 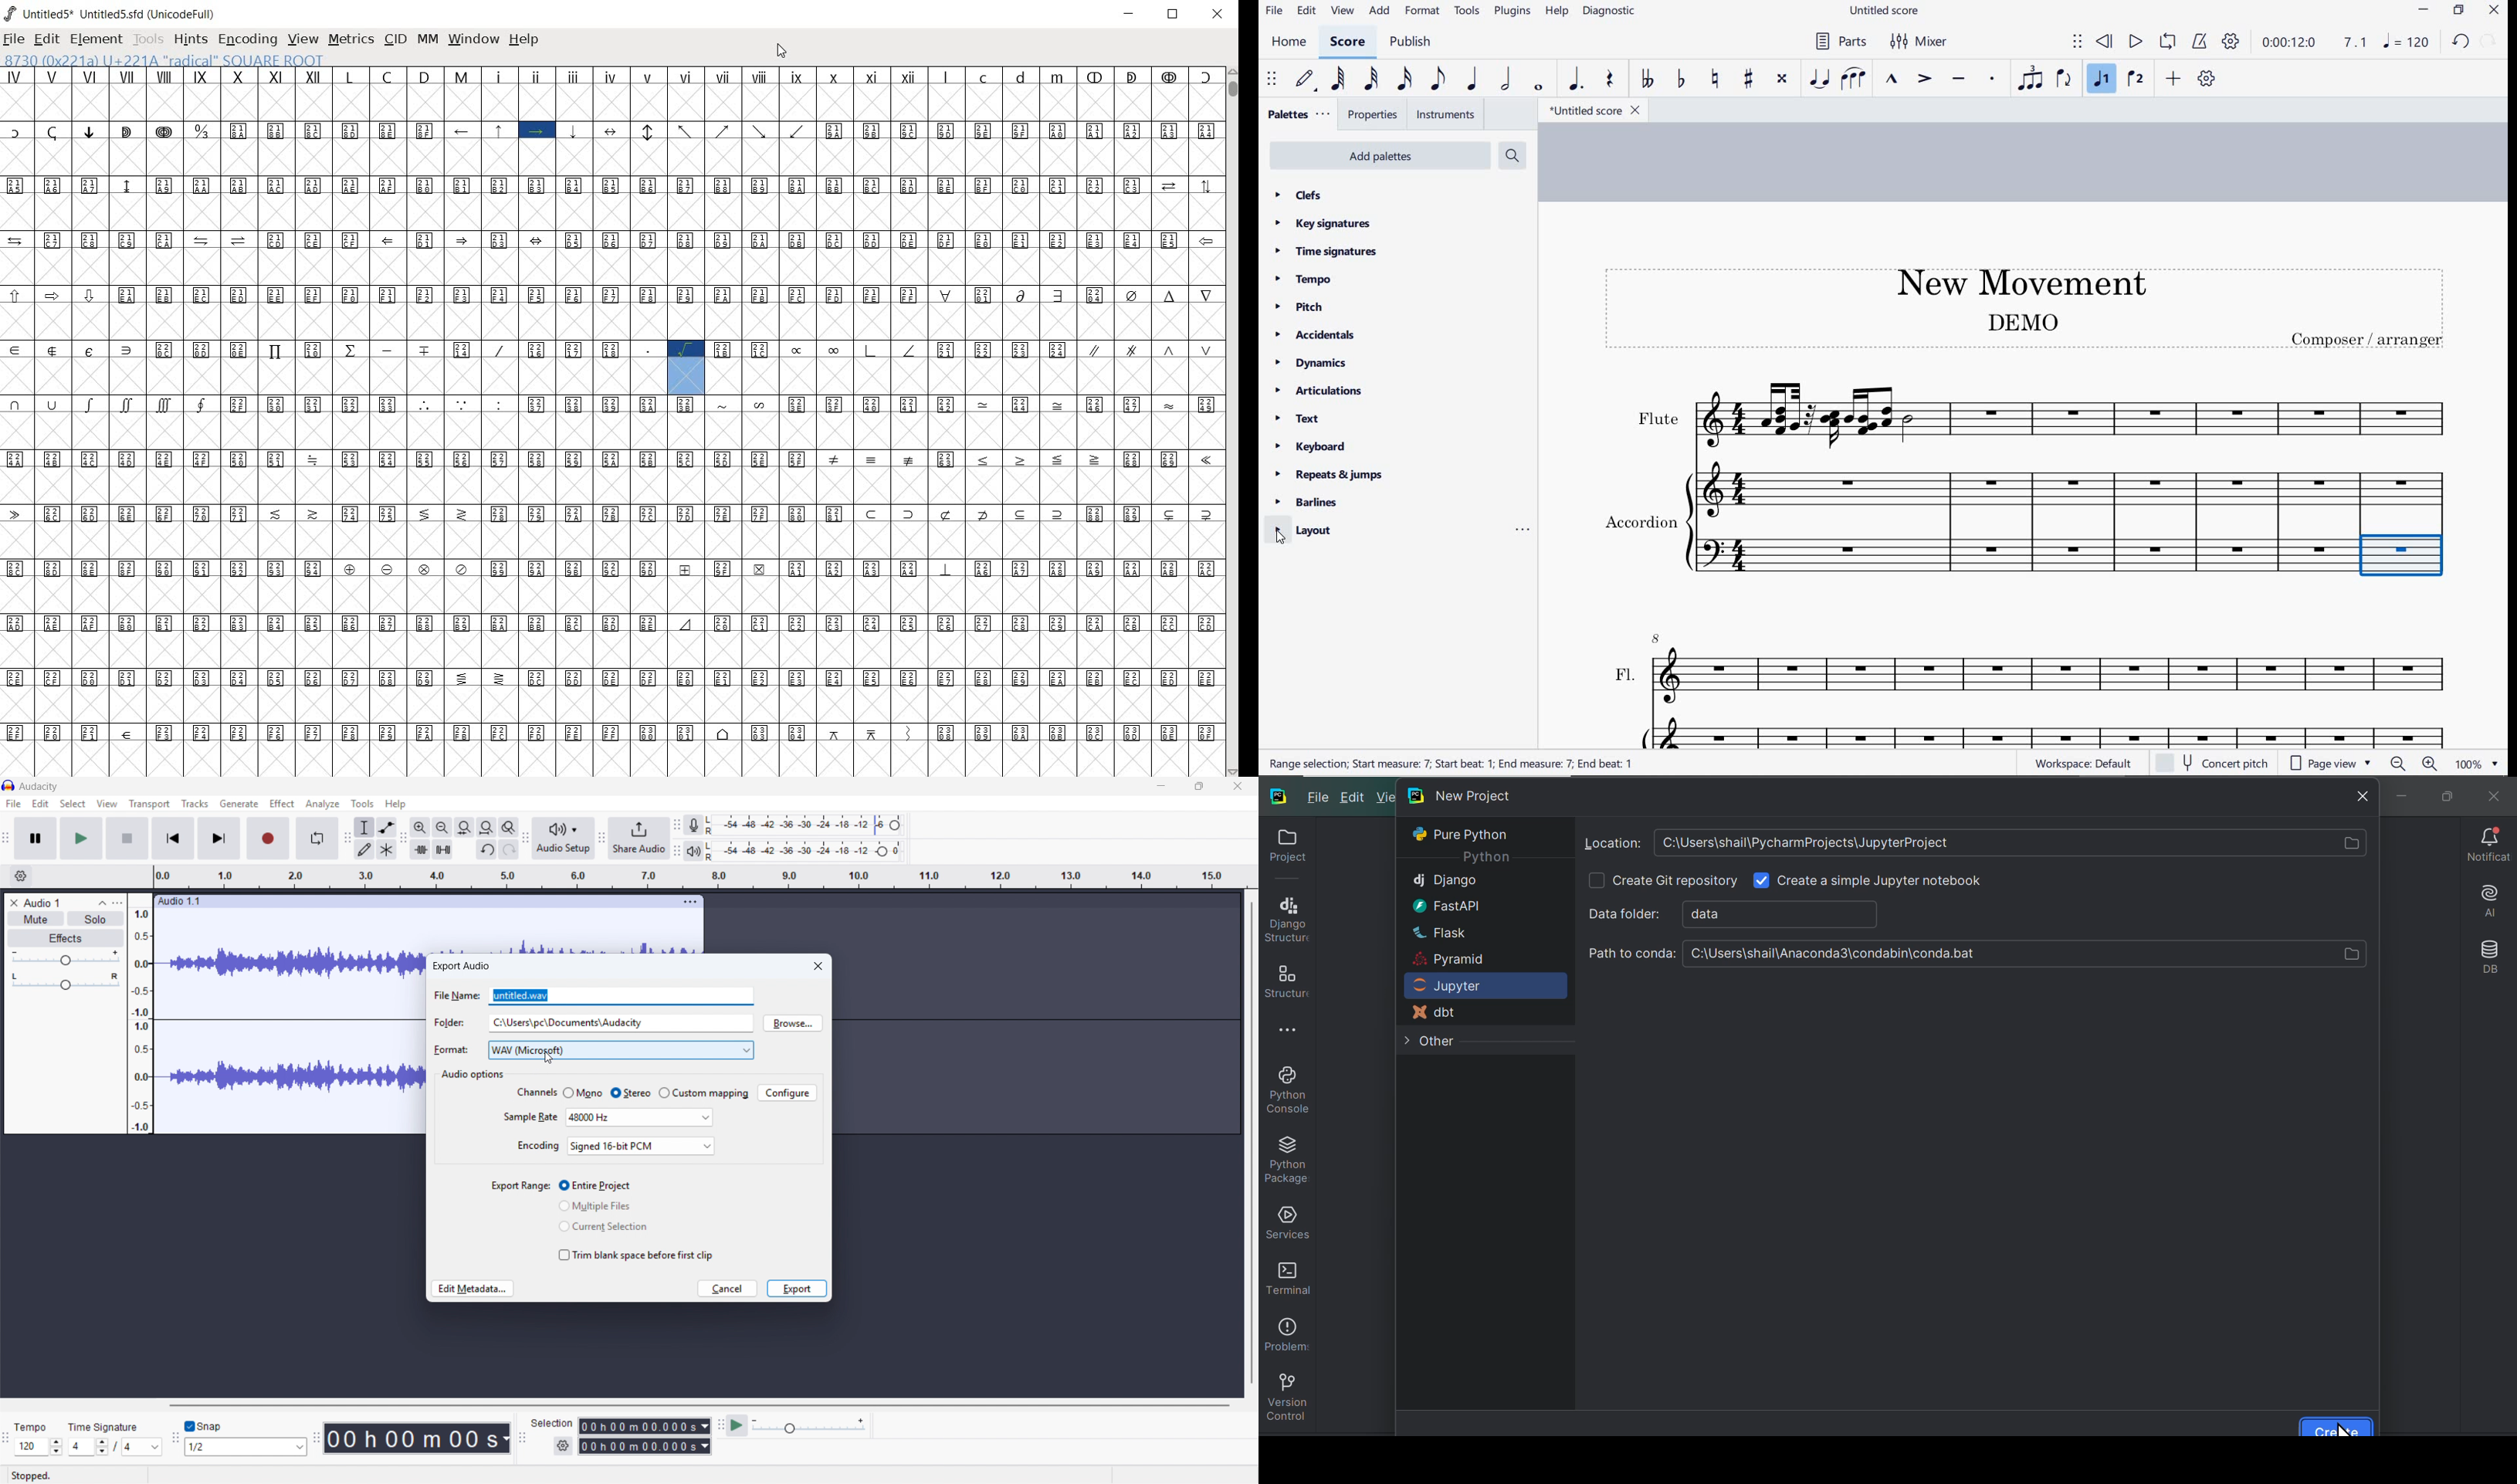 I want to click on Timeline , so click(x=701, y=877).